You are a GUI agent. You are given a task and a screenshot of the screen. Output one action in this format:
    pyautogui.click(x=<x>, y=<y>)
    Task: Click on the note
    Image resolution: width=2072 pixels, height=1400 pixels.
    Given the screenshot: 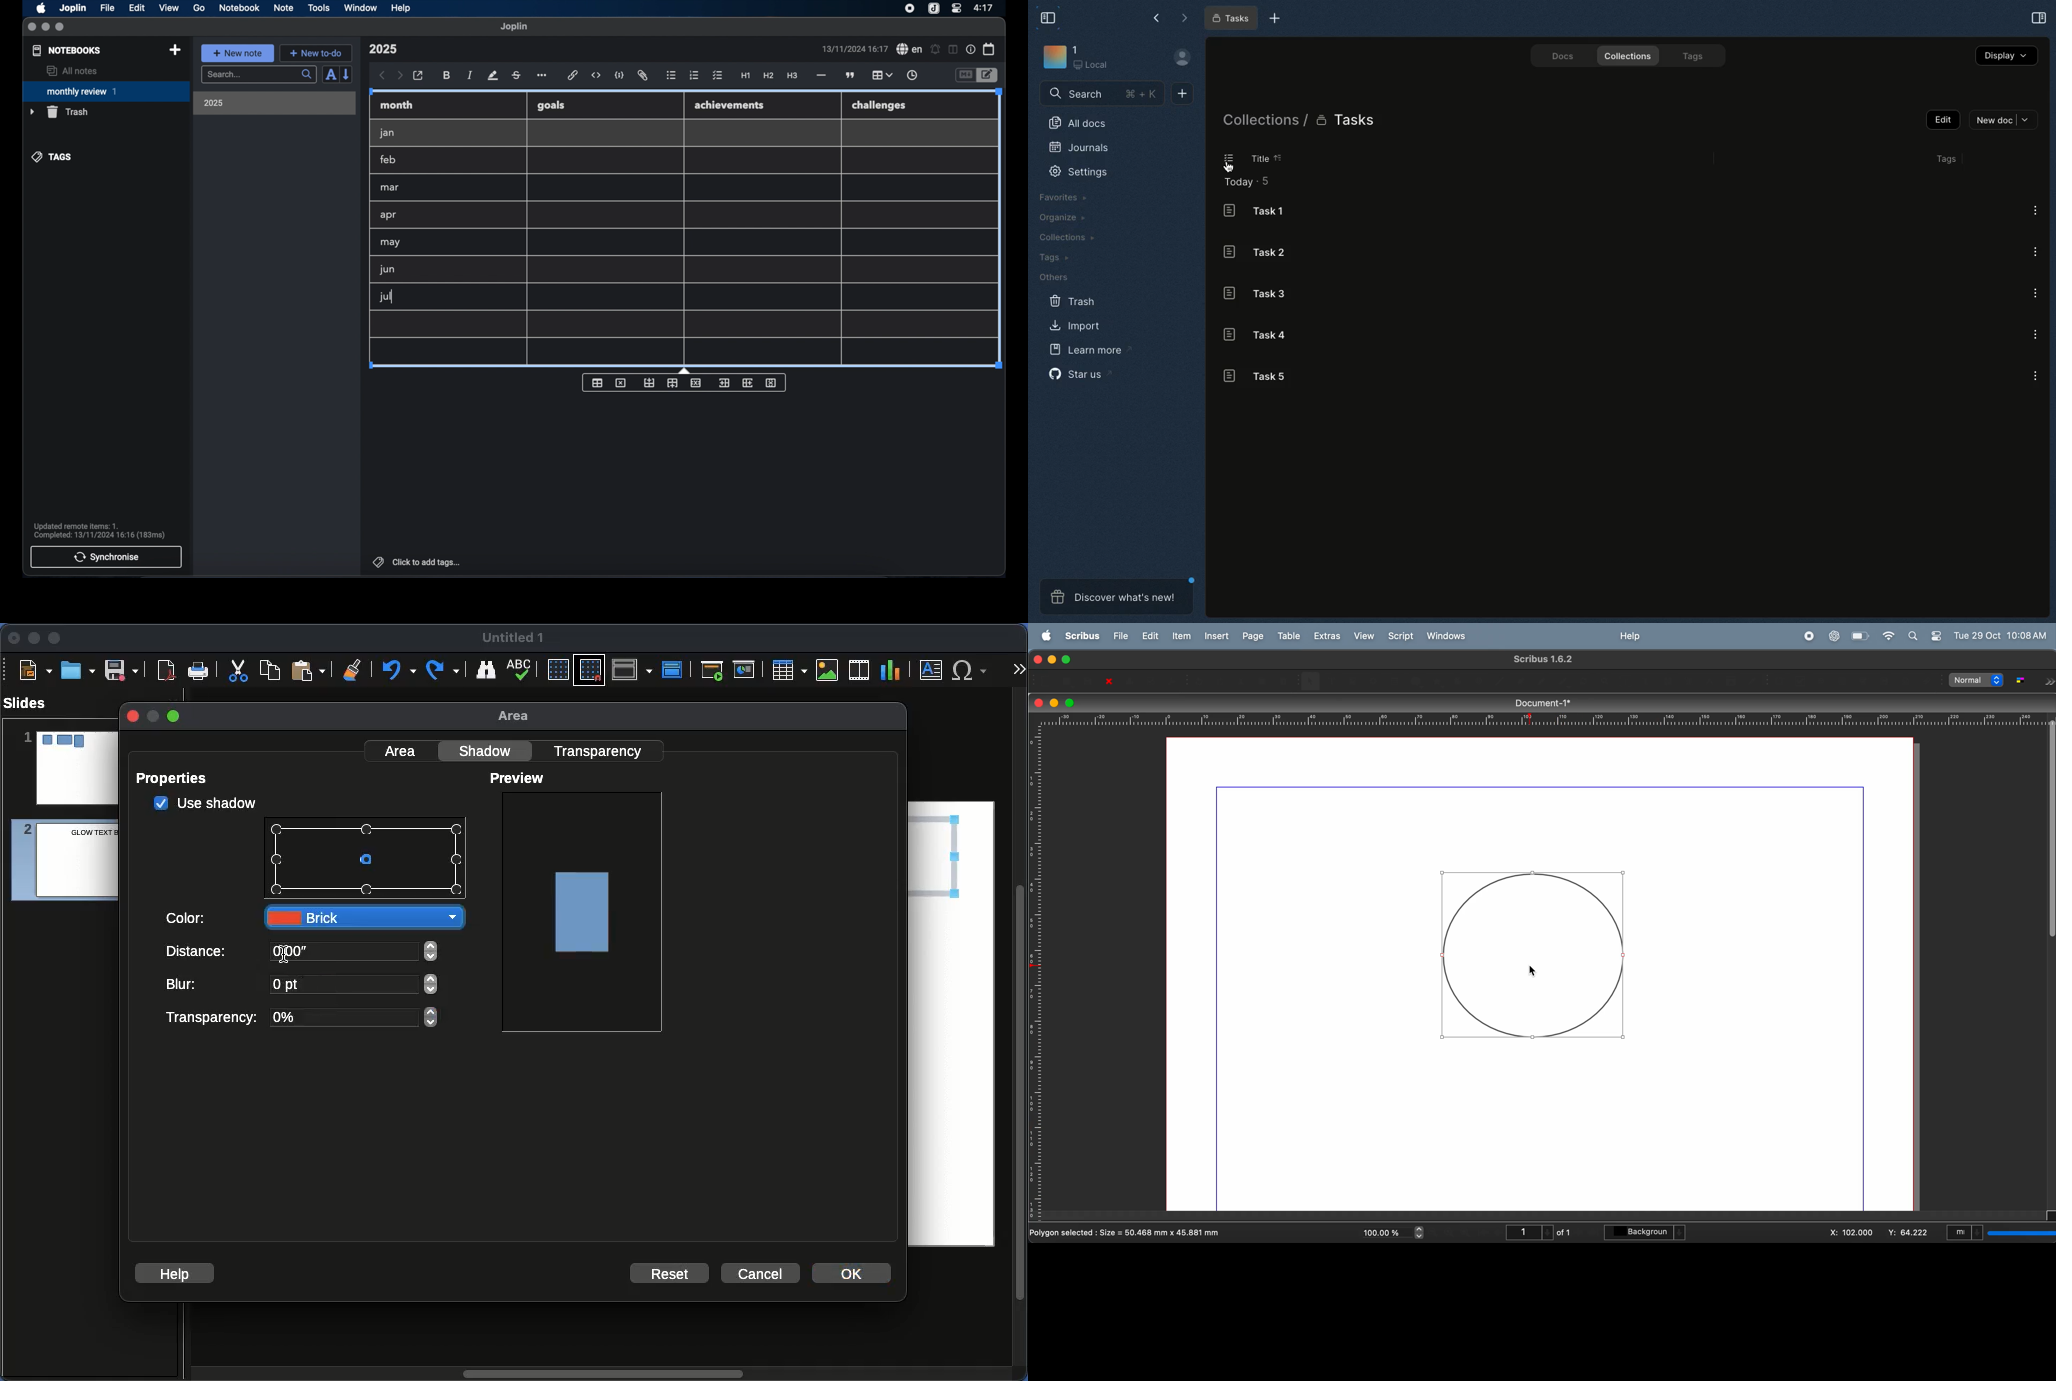 What is the action you would take?
    pyautogui.click(x=284, y=7)
    